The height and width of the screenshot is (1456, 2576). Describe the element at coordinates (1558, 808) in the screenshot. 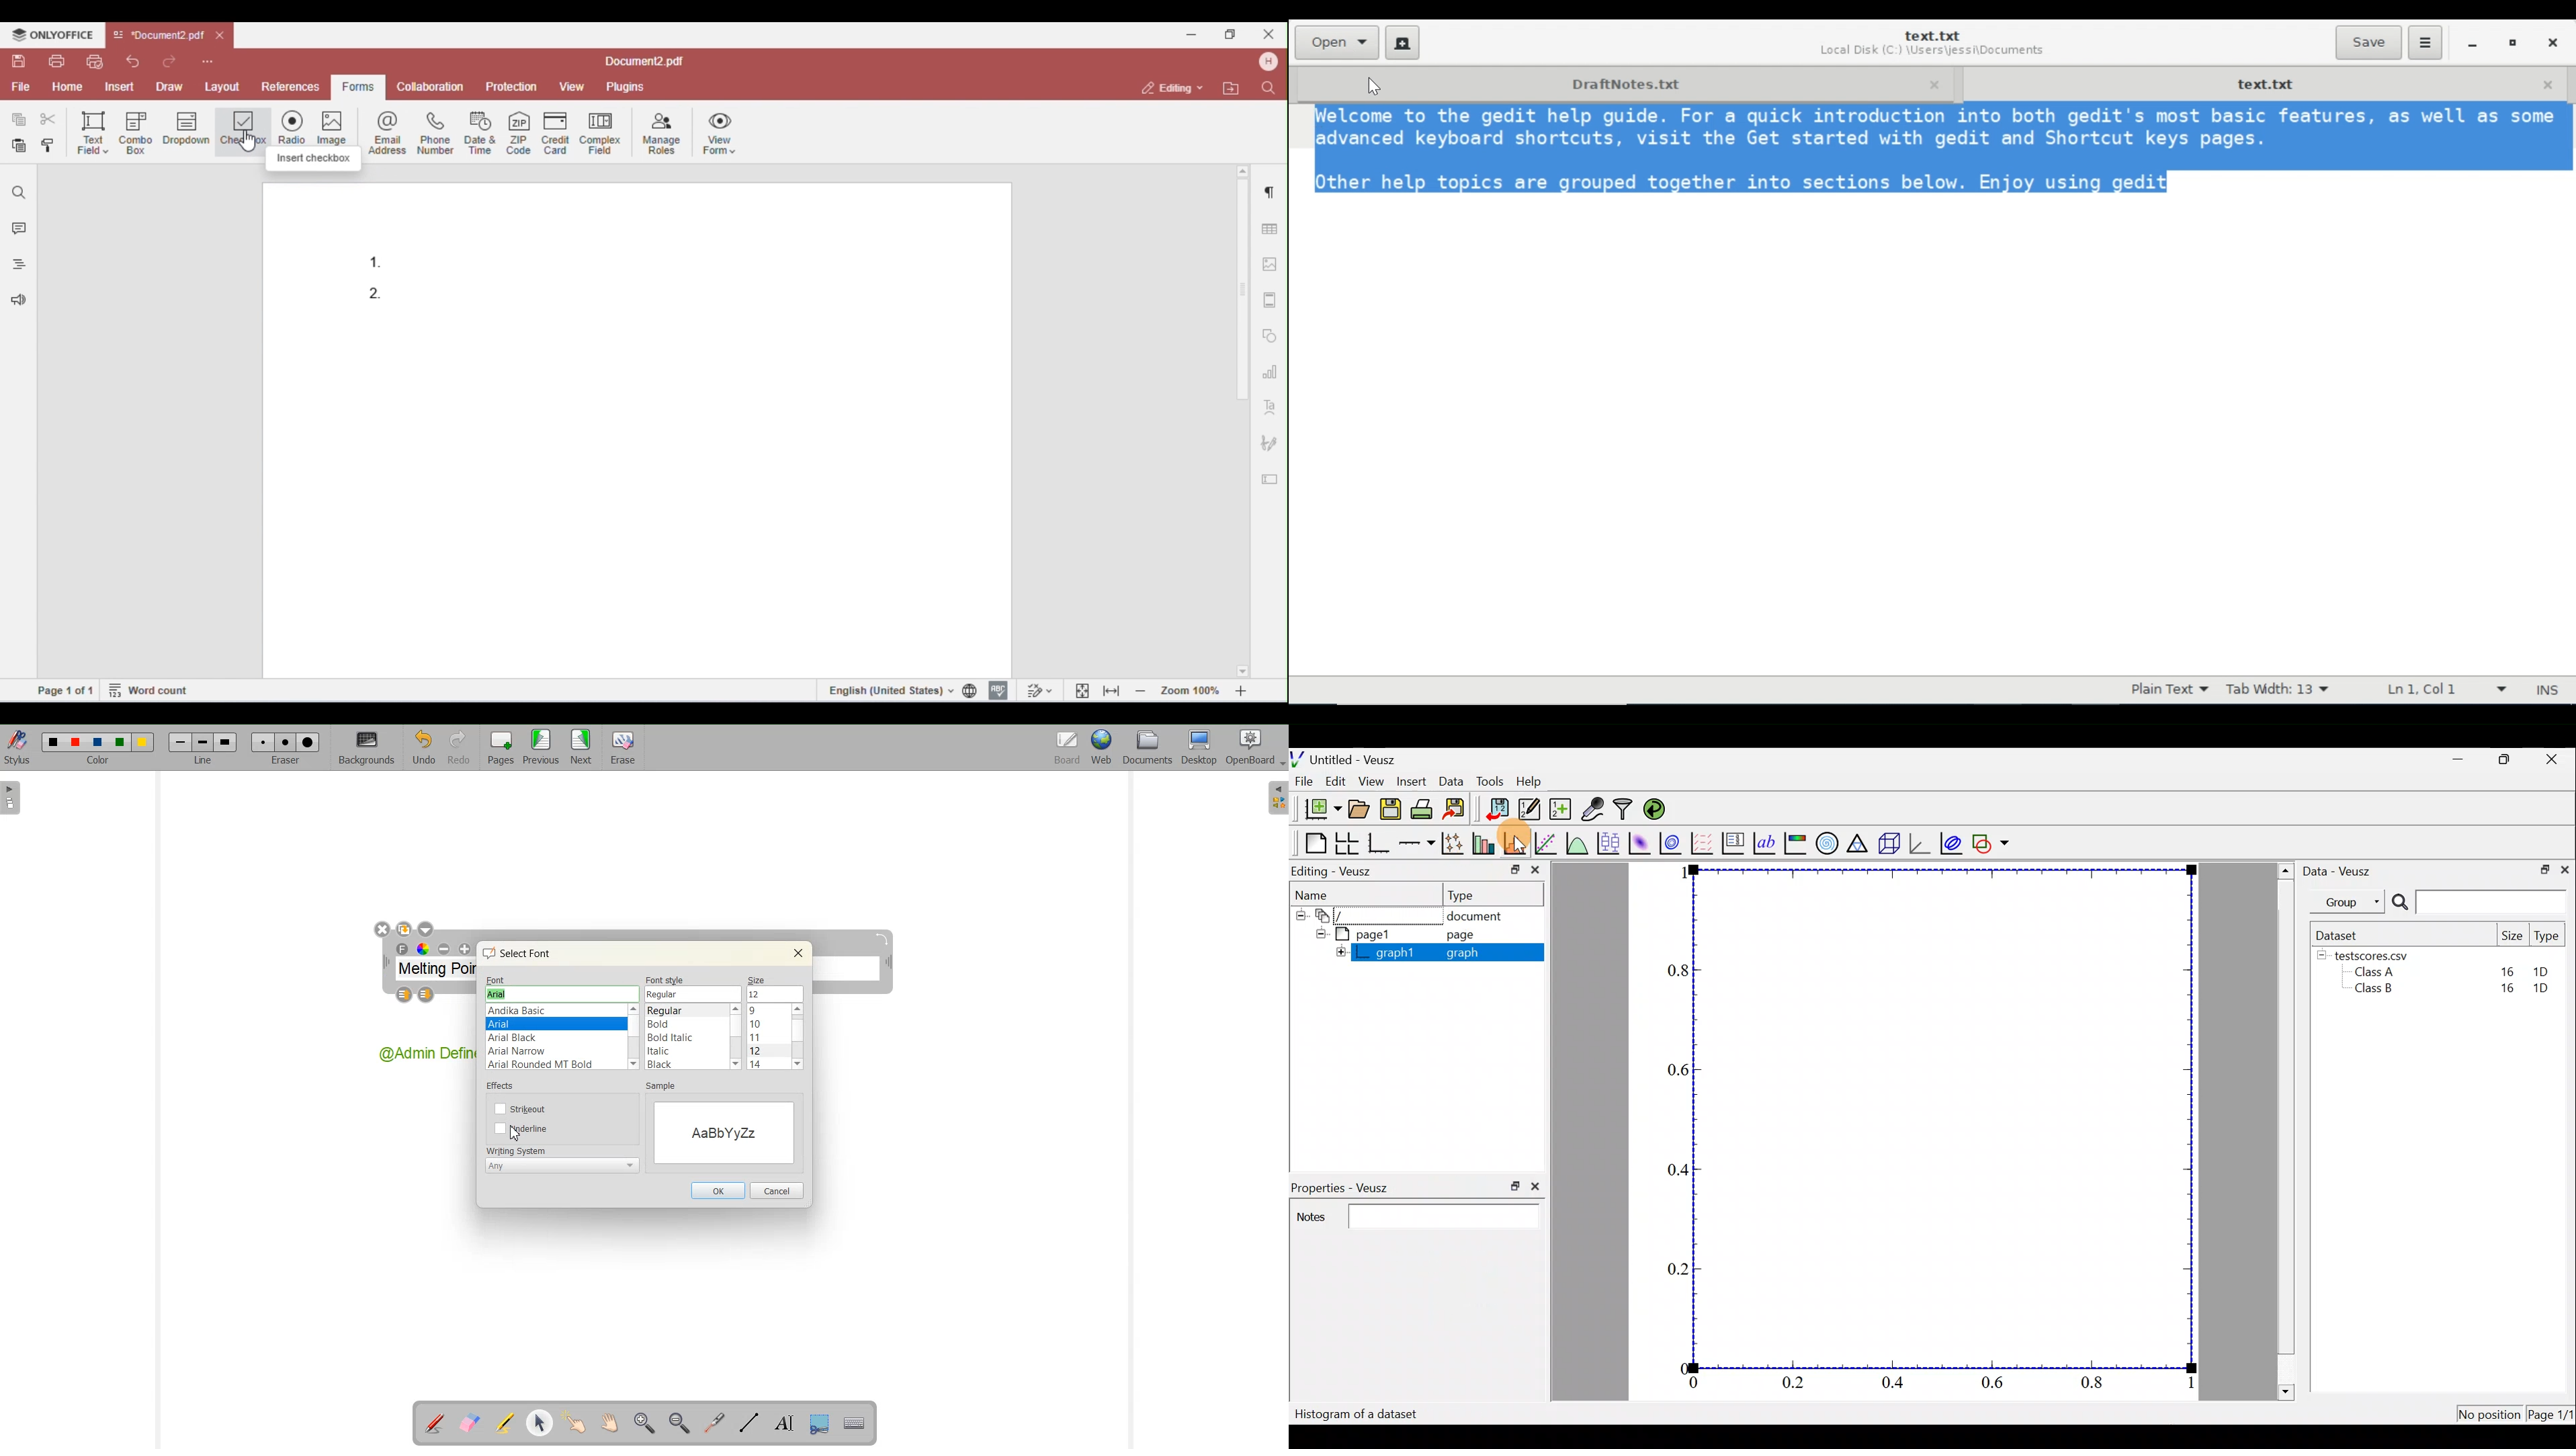

I see `Create new dataset using ranges, parametrically, or as functions of existing datasets.` at that location.